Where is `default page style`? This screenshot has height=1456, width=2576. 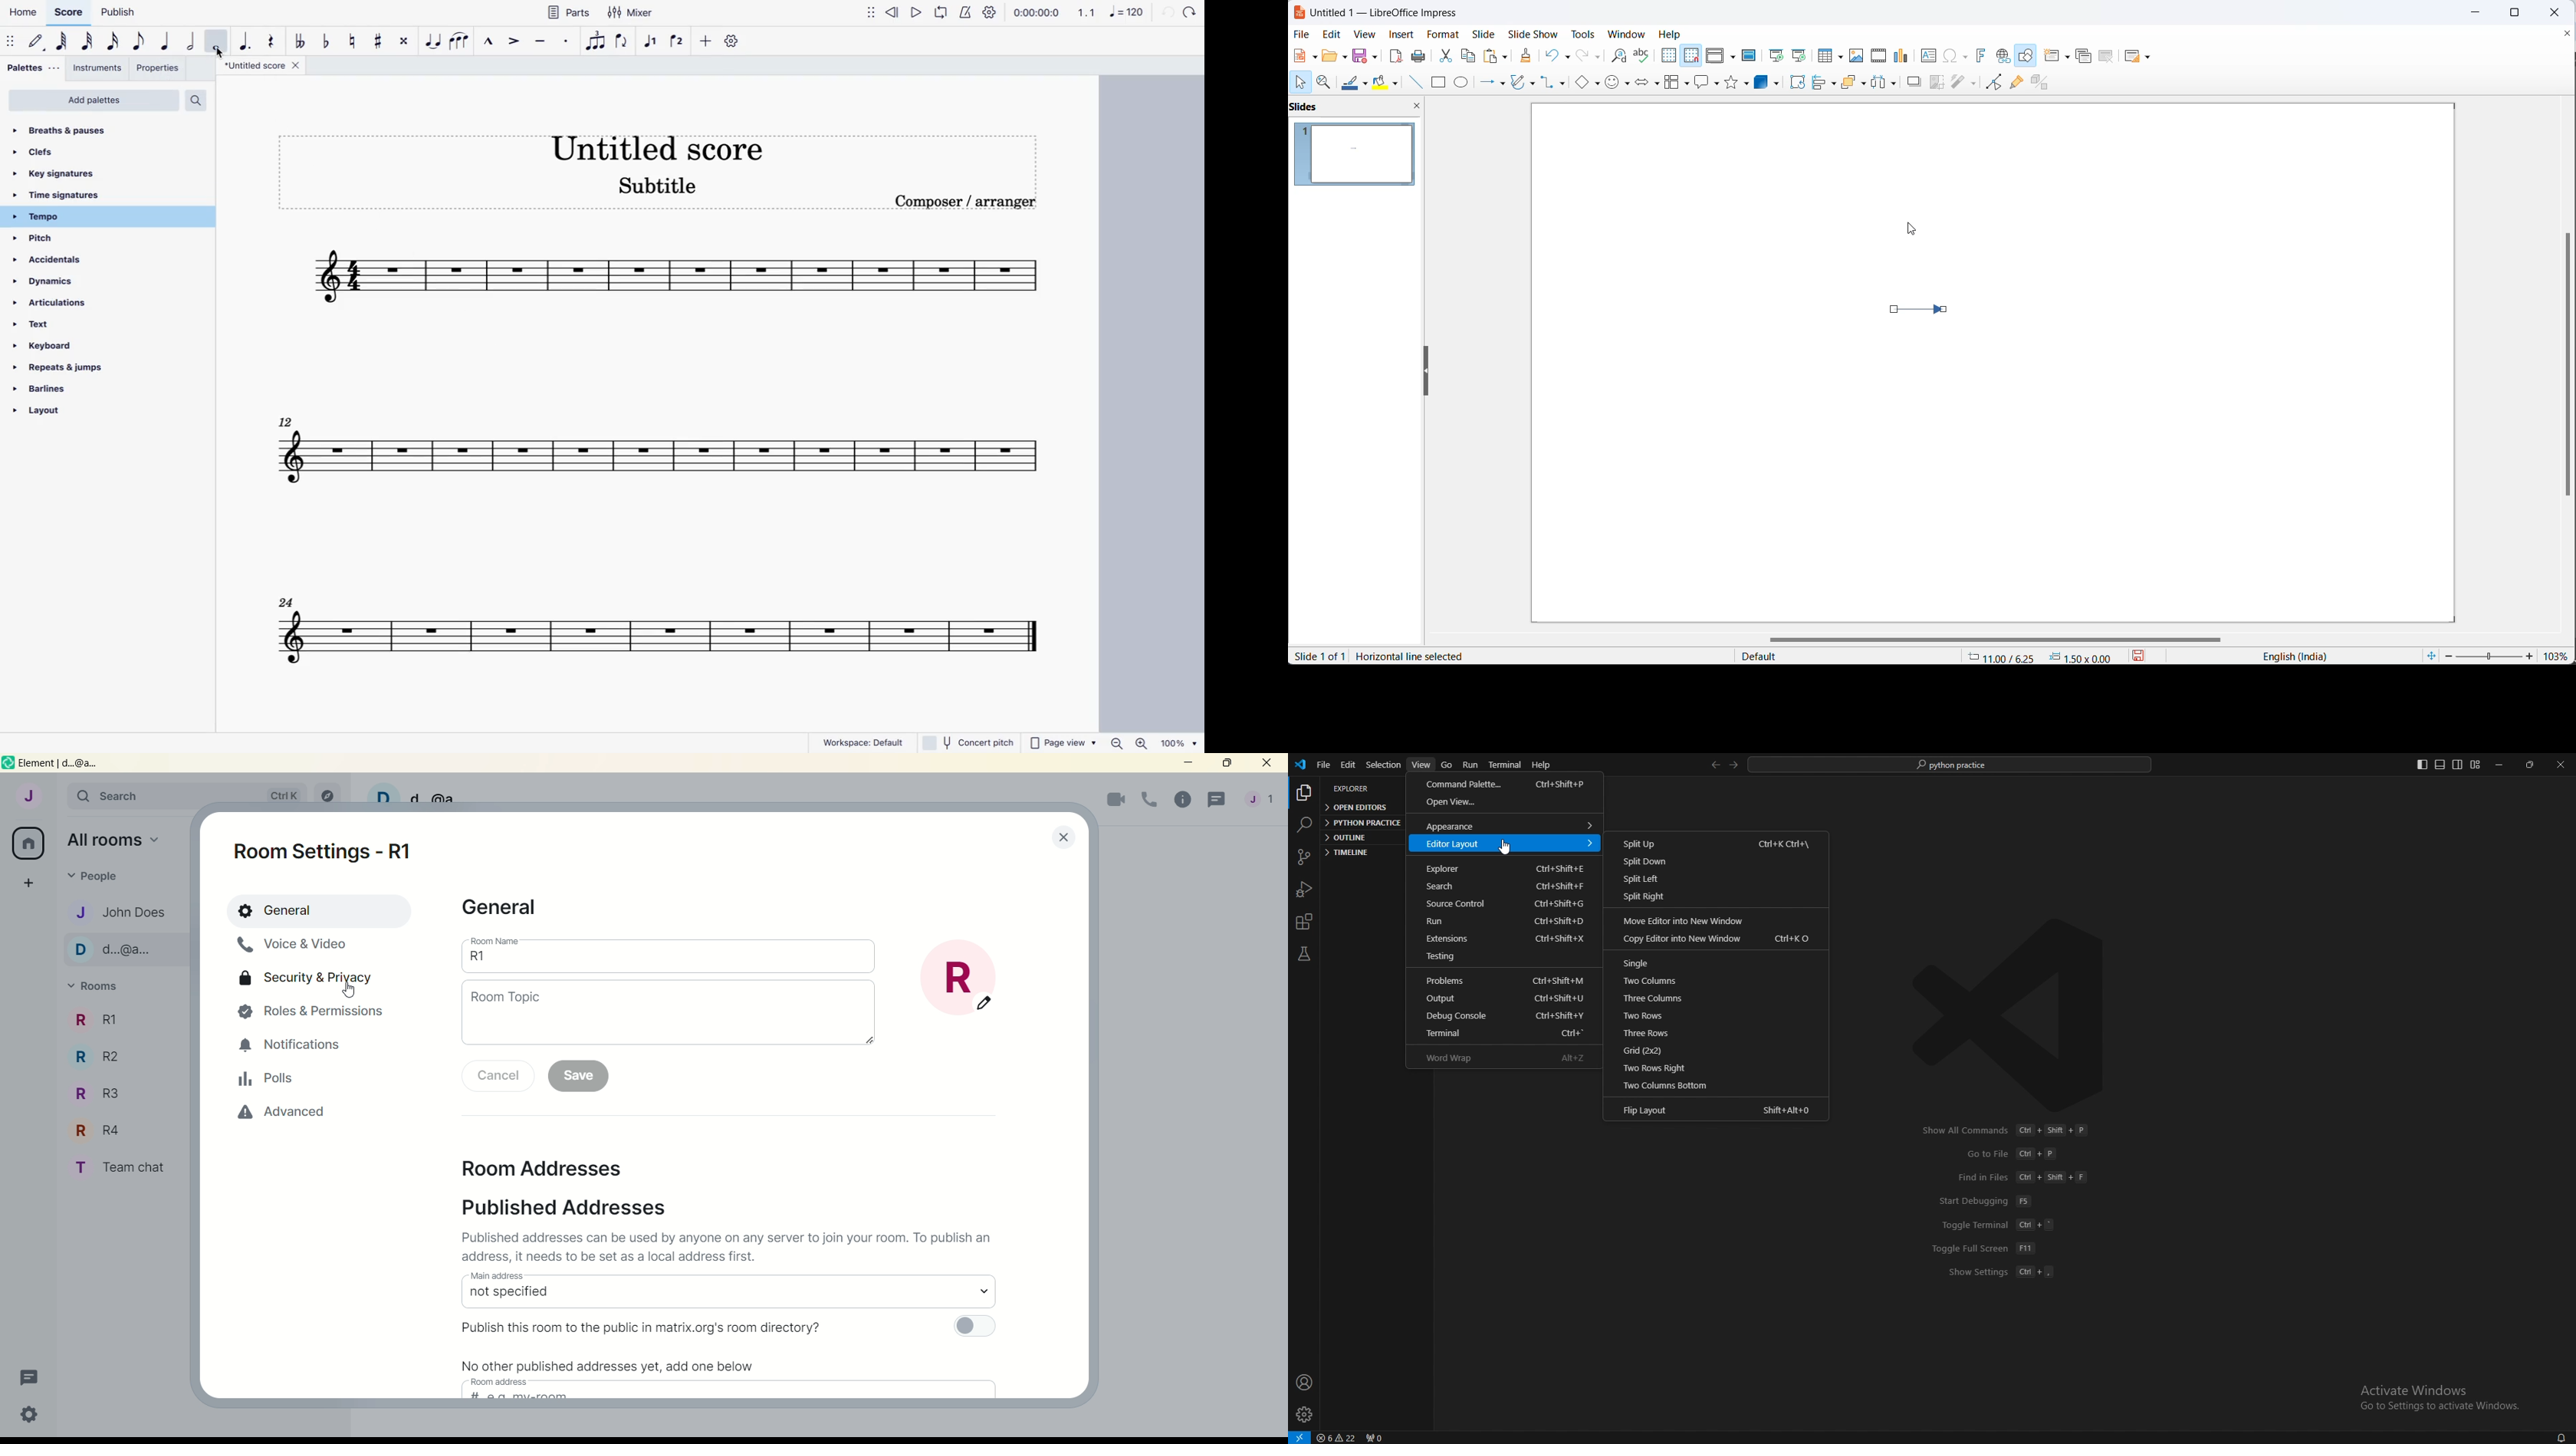
default page style is located at coordinates (1841, 656).